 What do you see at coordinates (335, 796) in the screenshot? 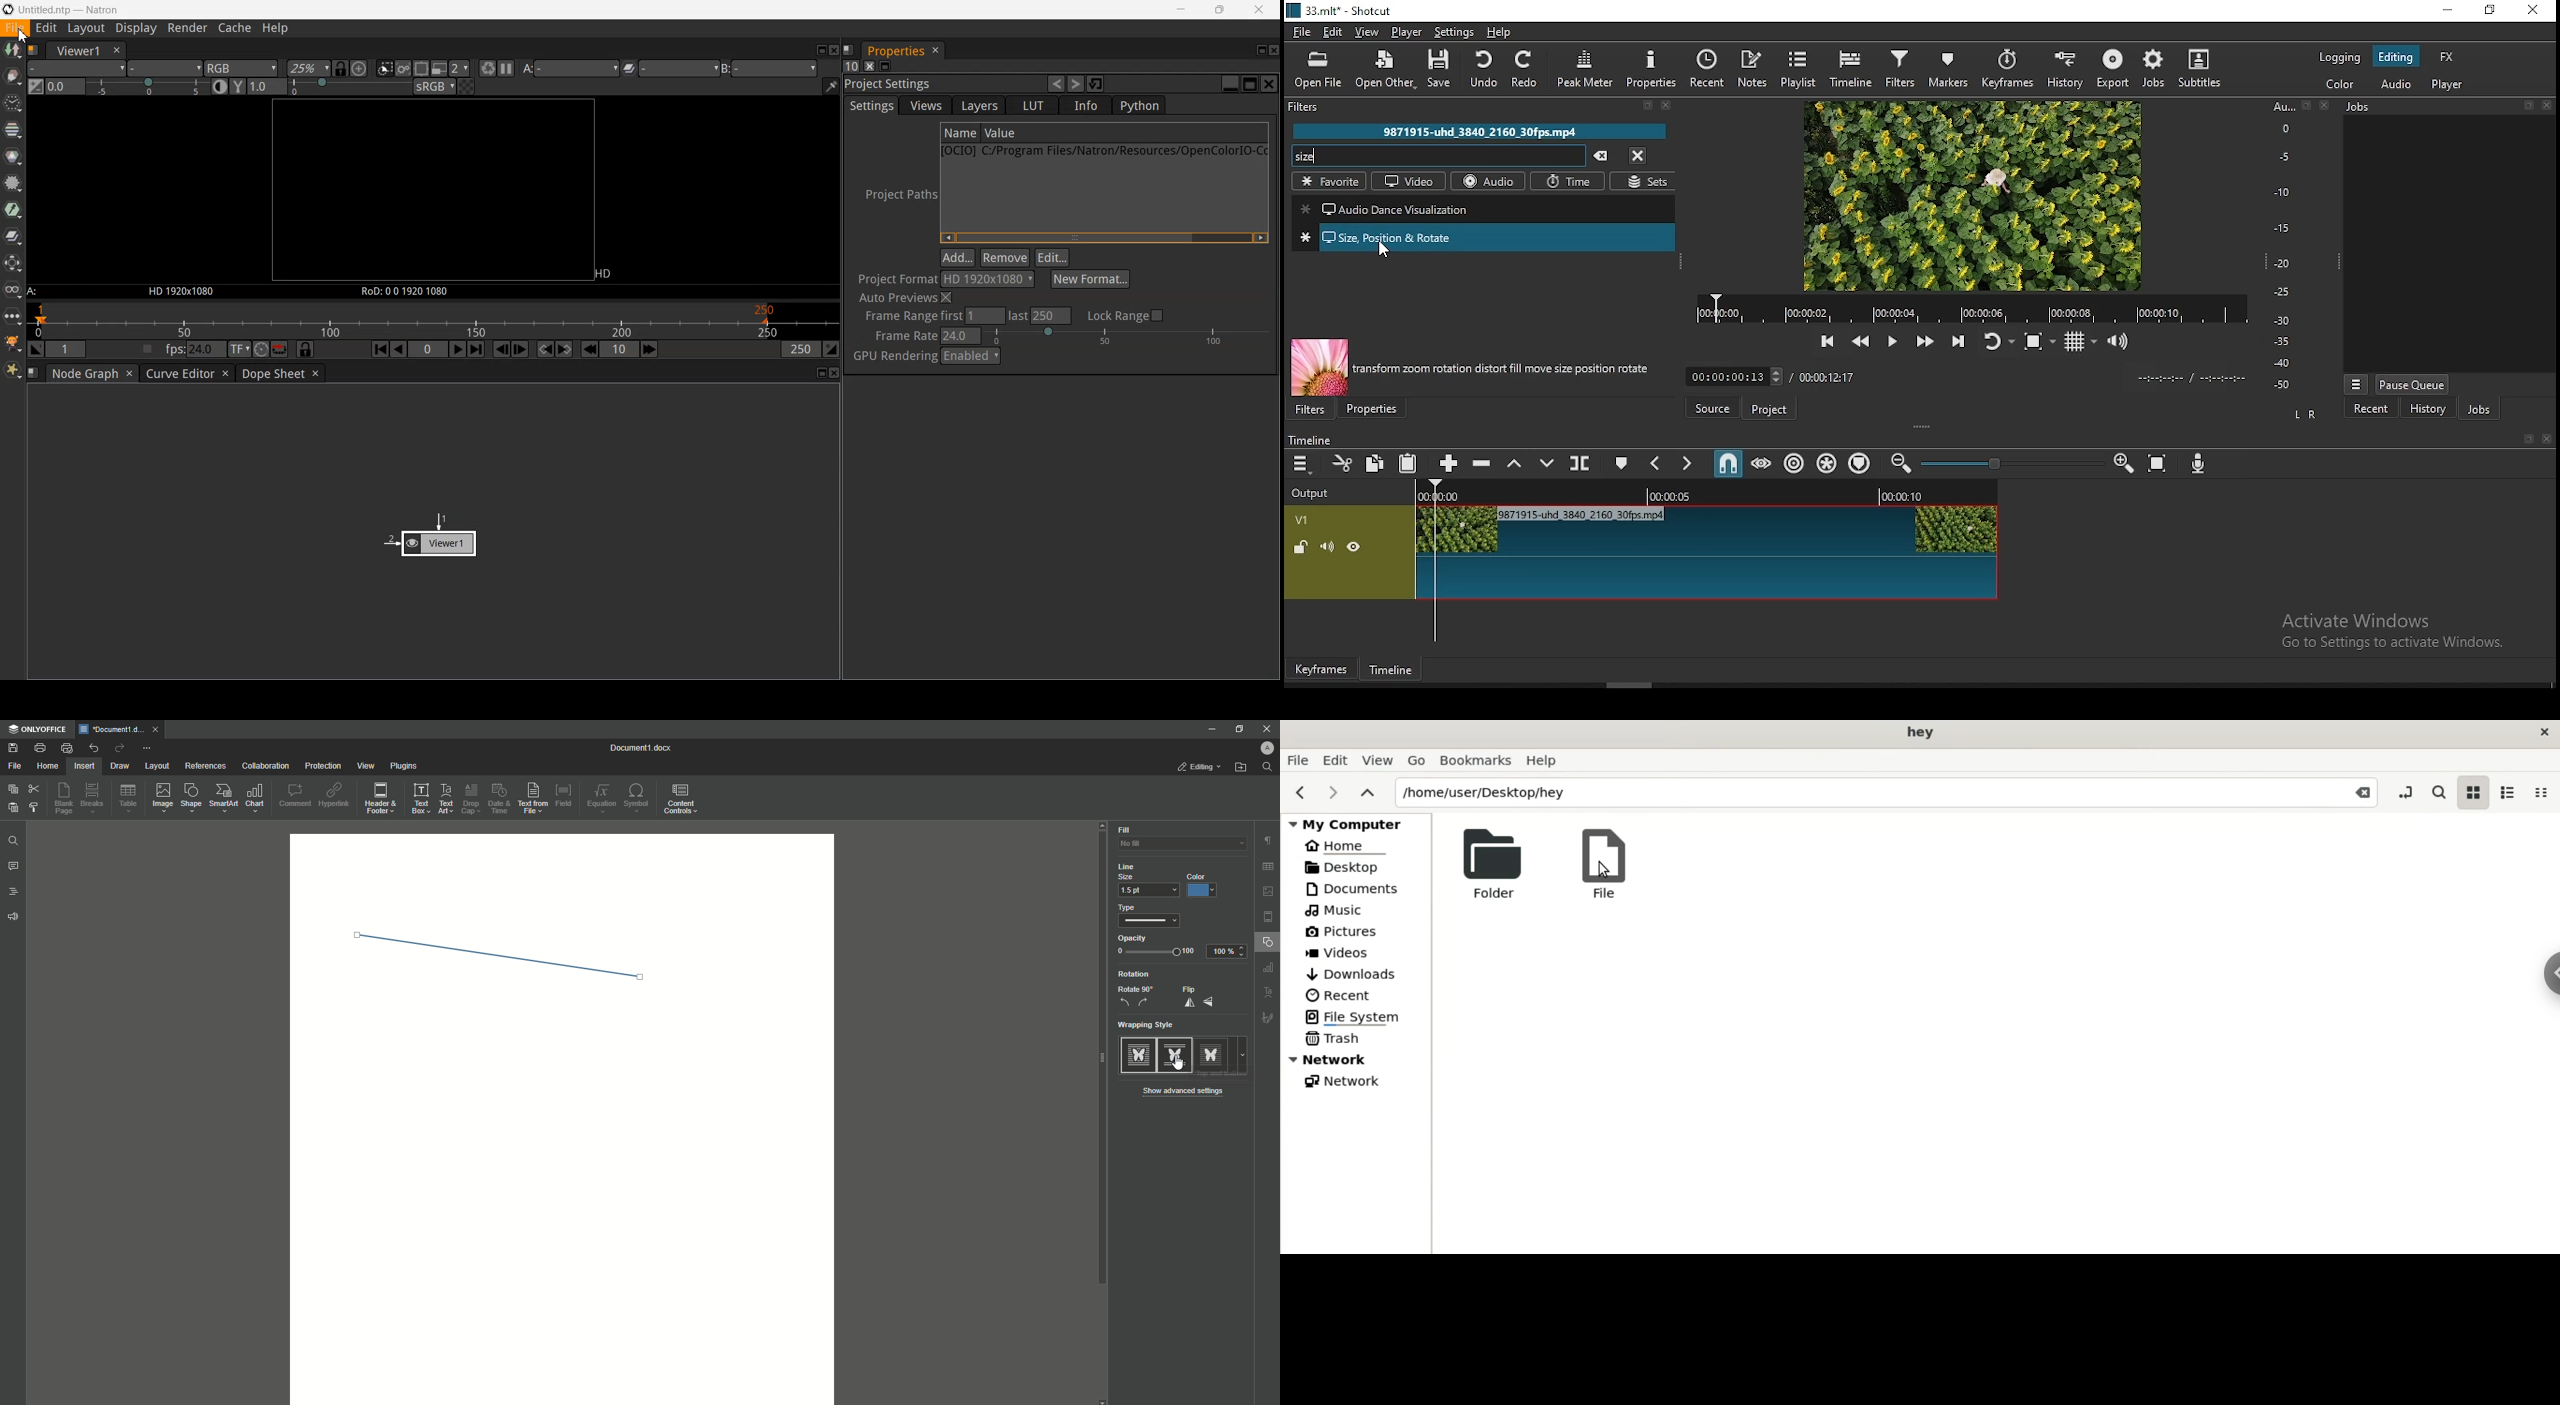
I see `Hyperlink` at bounding box center [335, 796].